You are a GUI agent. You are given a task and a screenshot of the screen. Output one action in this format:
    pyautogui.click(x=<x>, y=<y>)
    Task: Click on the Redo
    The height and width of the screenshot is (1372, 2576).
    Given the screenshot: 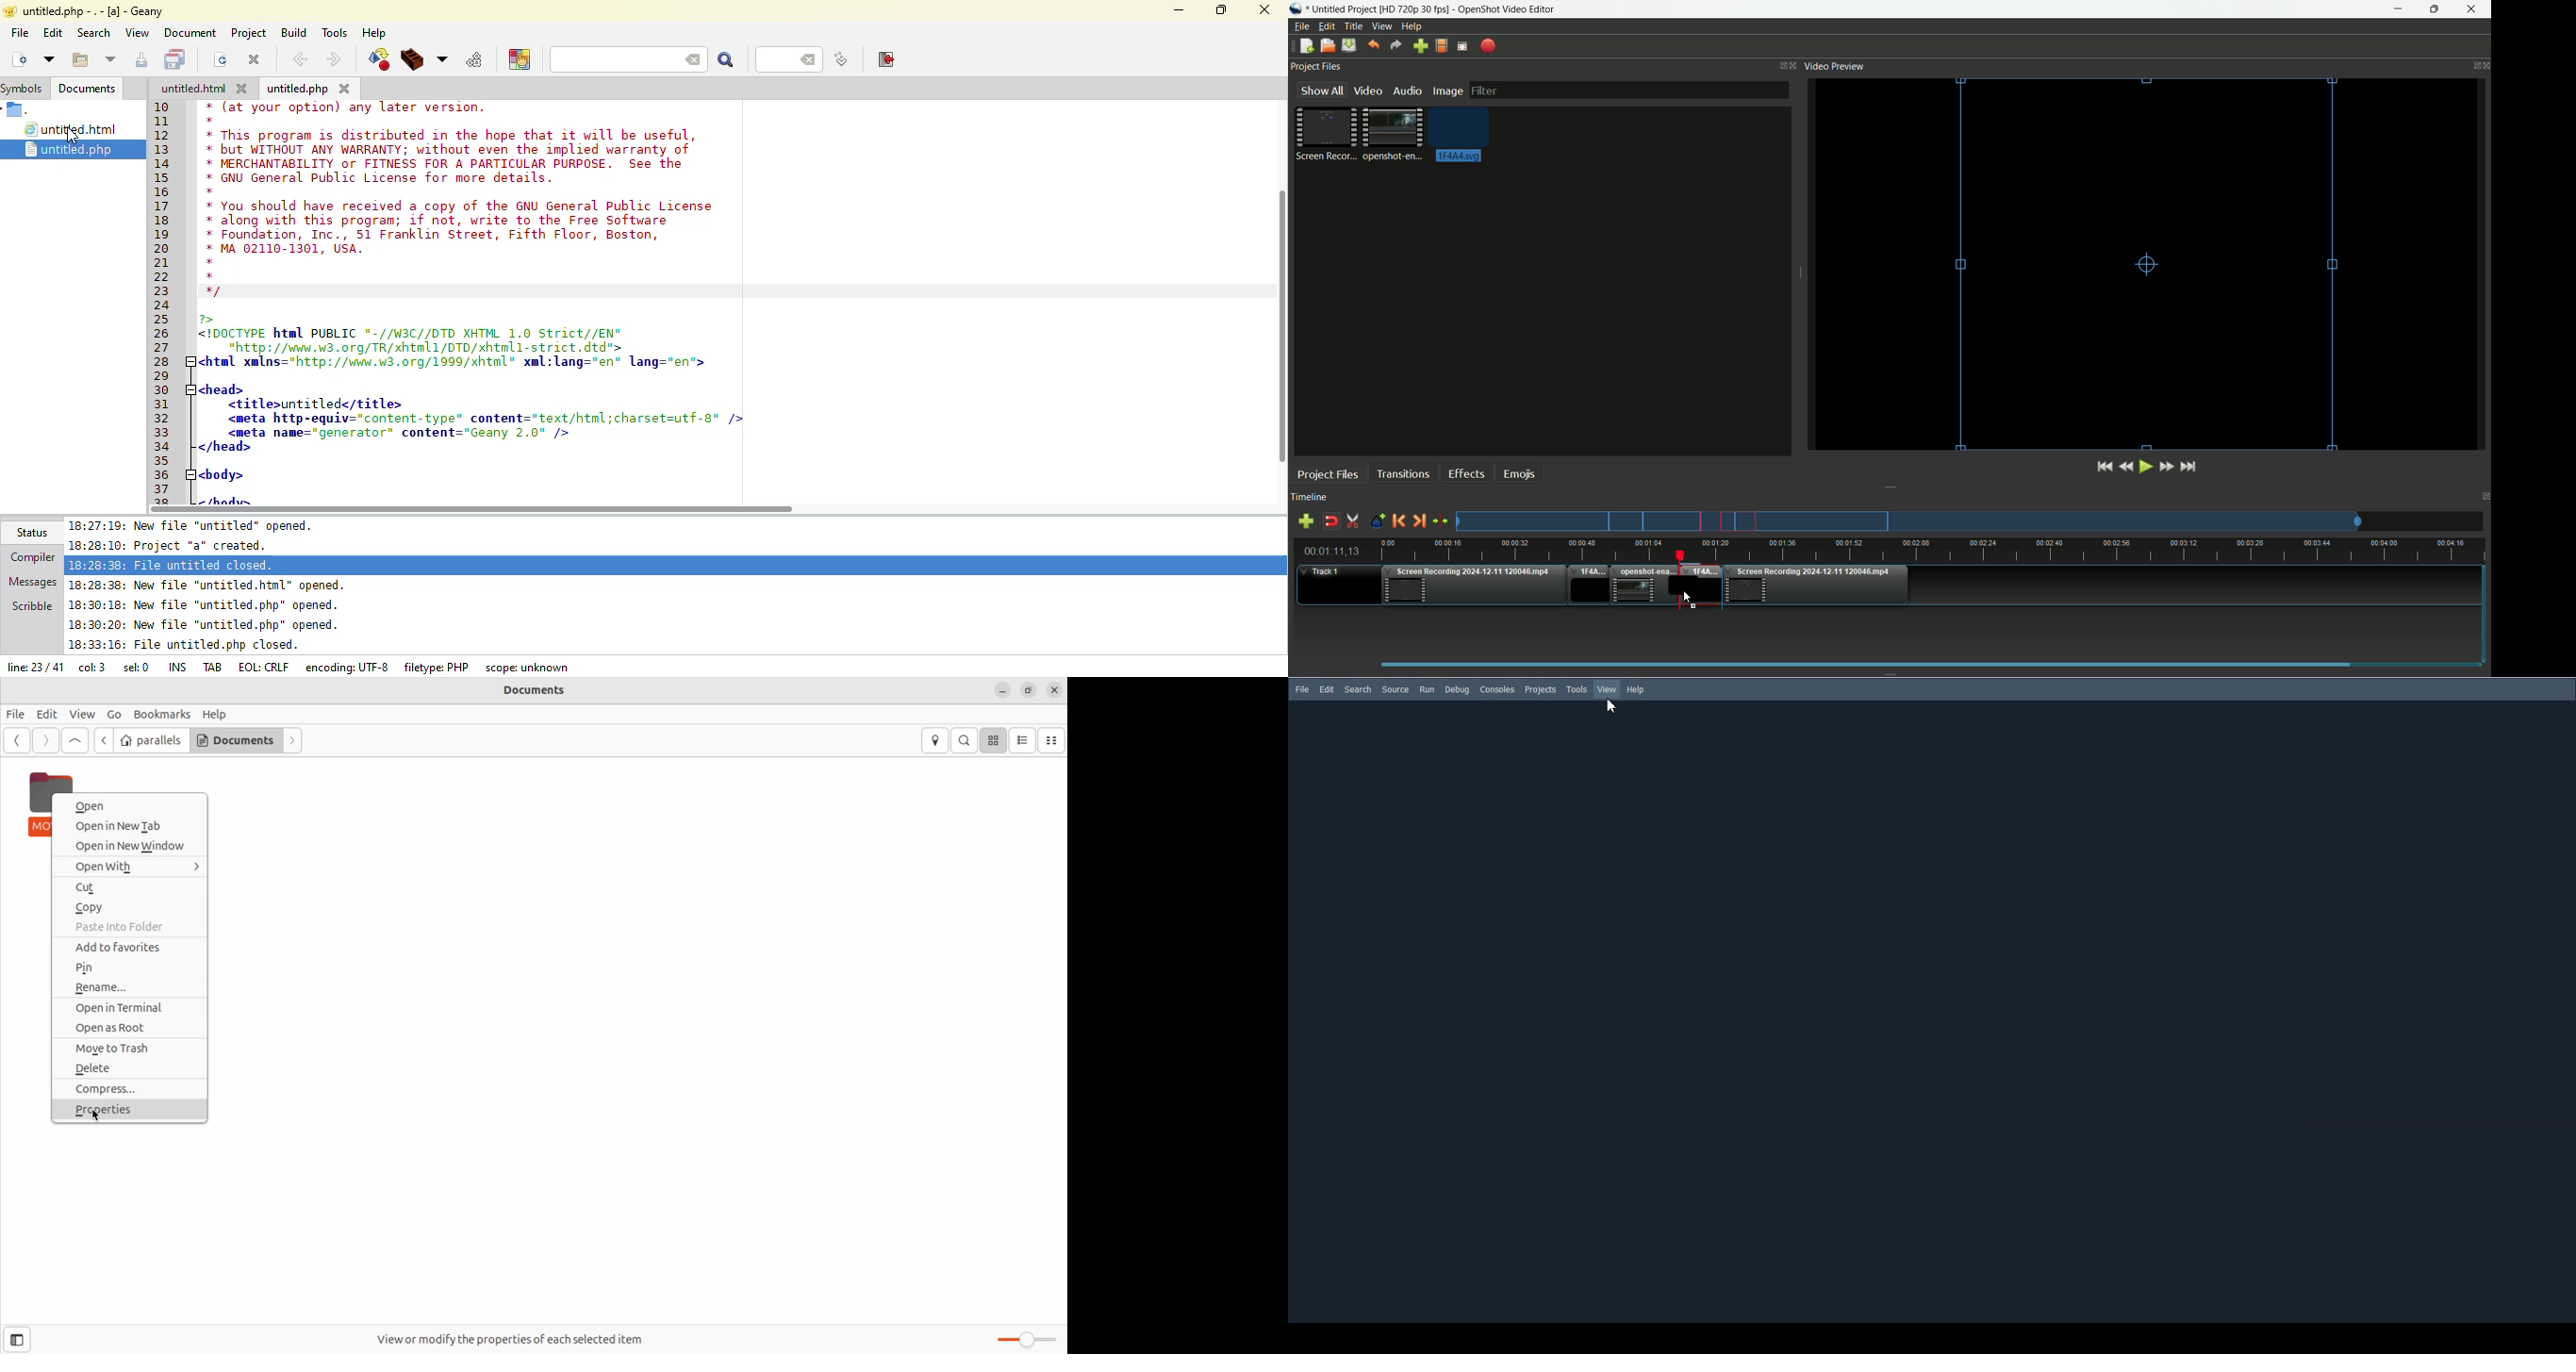 What is the action you would take?
    pyautogui.click(x=1396, y=46)
    